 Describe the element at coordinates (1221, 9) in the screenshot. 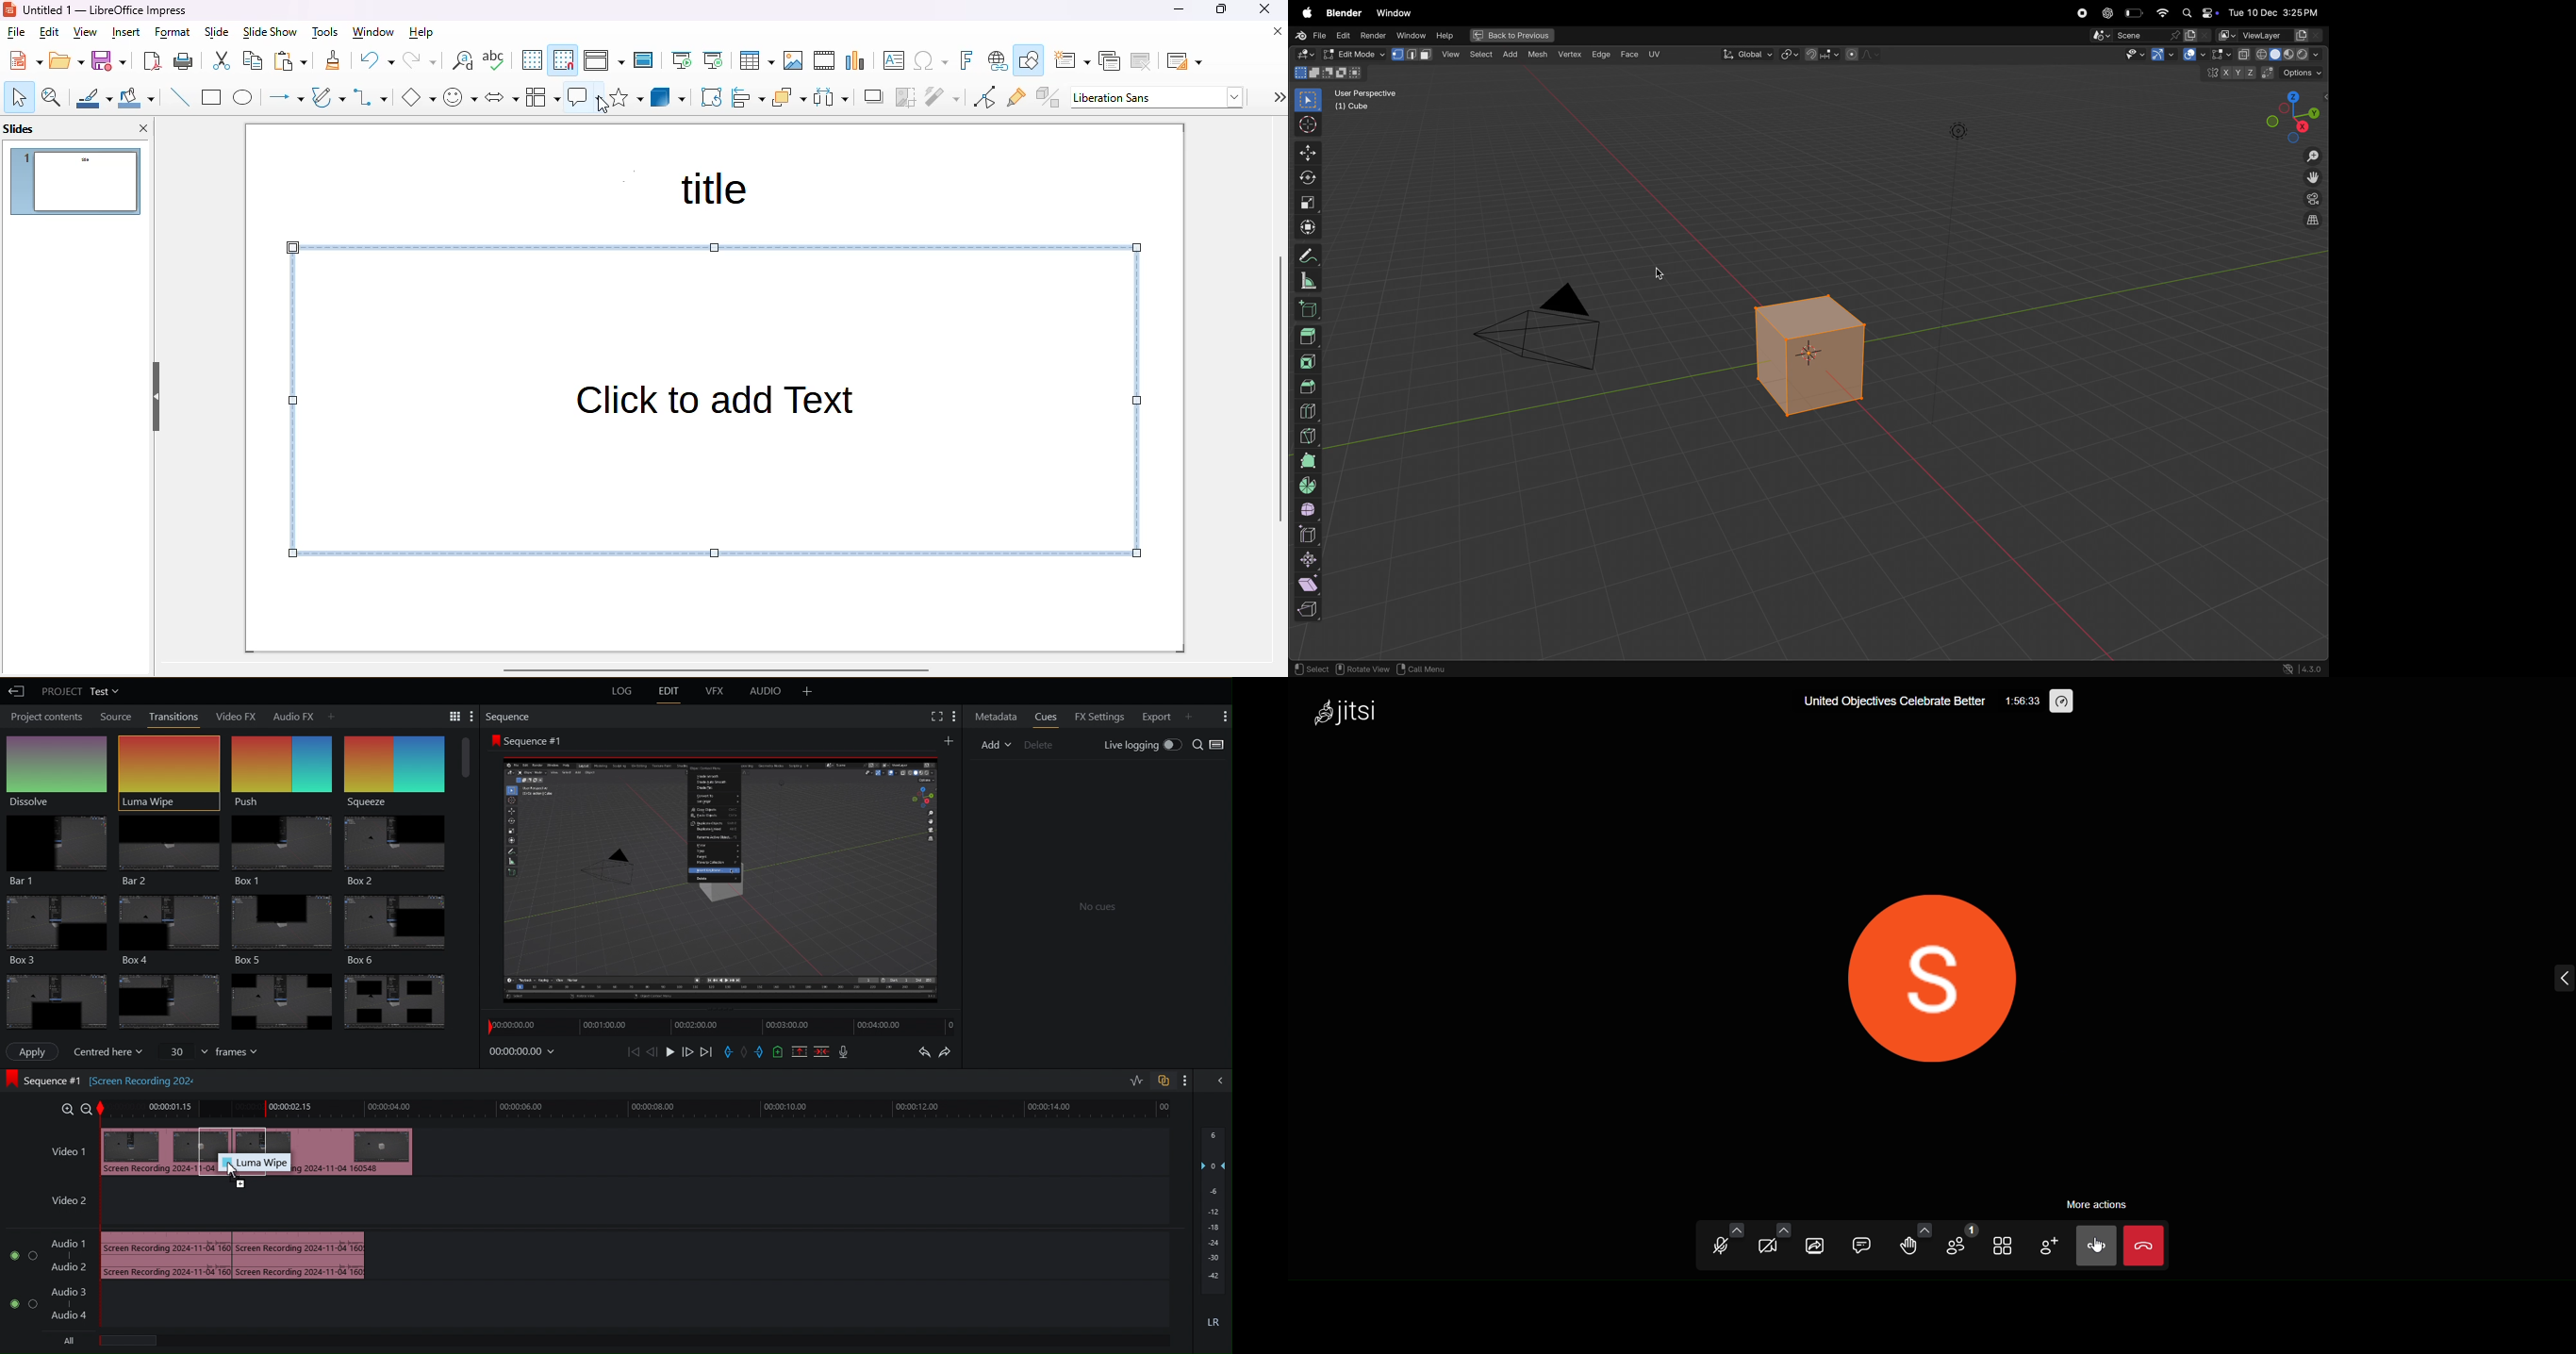

I see `maximize` at that location.